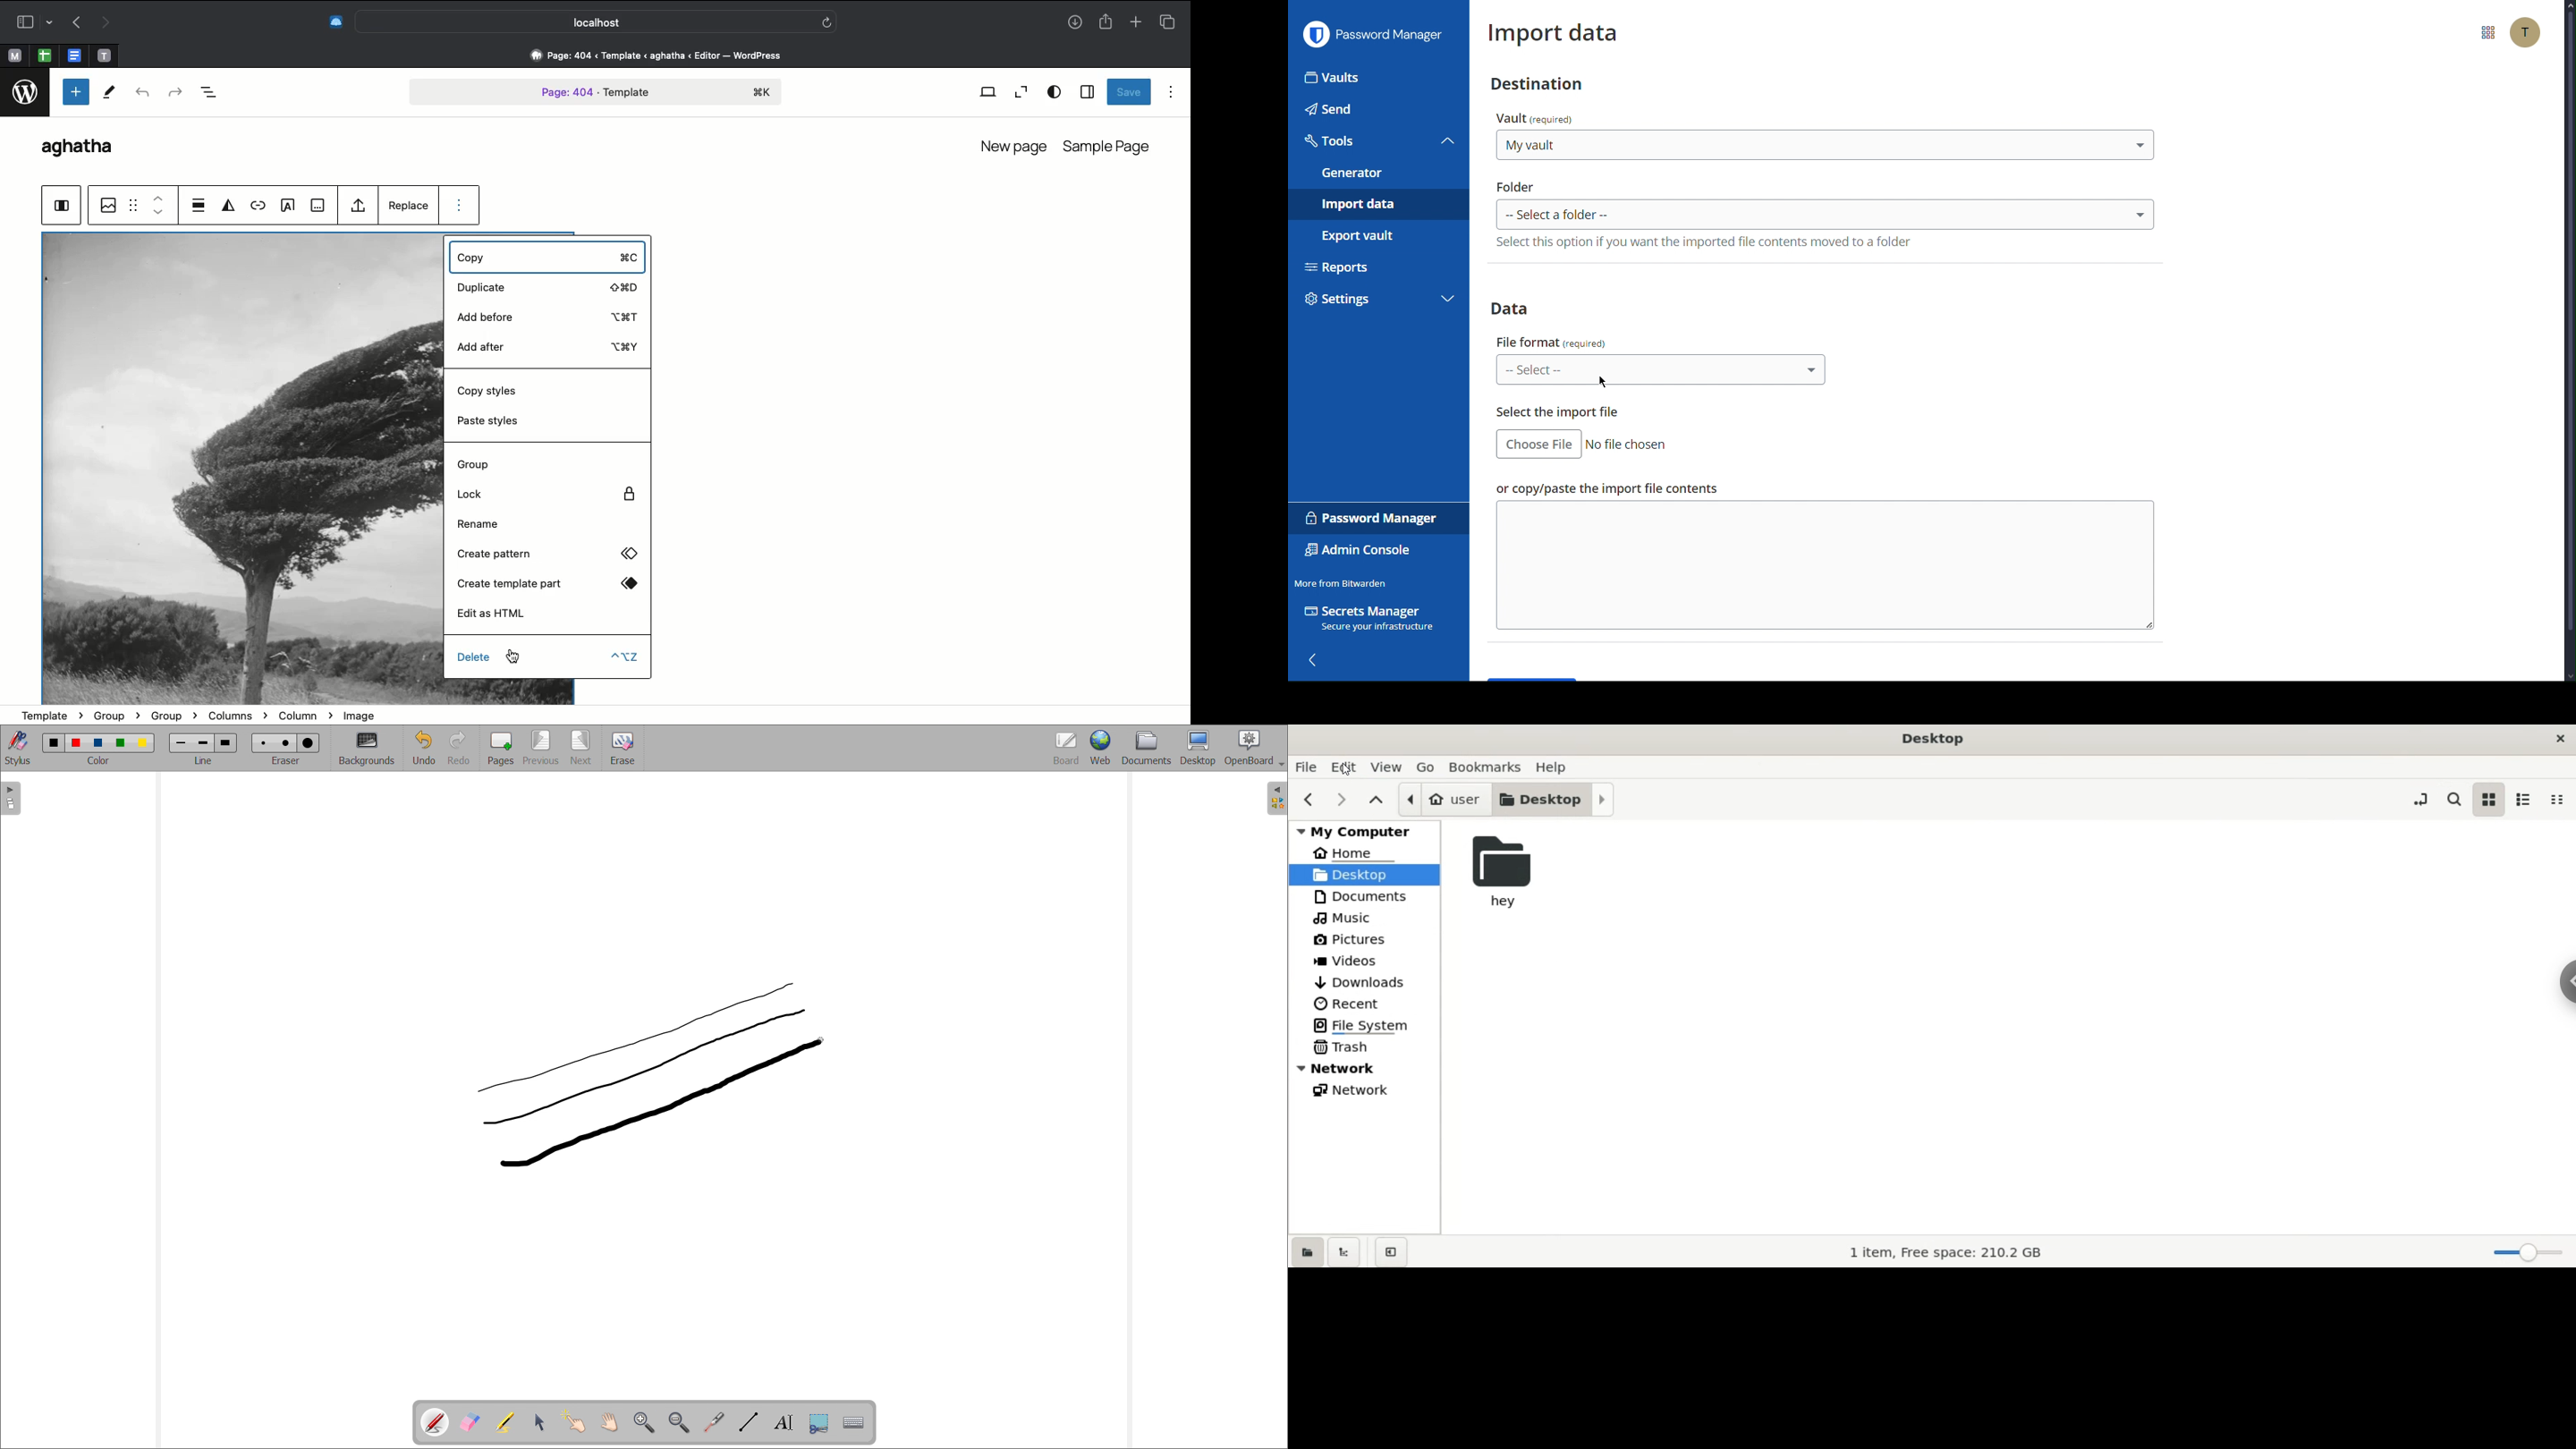 The image size is (2576, 1456). I want to click on Replace, so click(406, 205).